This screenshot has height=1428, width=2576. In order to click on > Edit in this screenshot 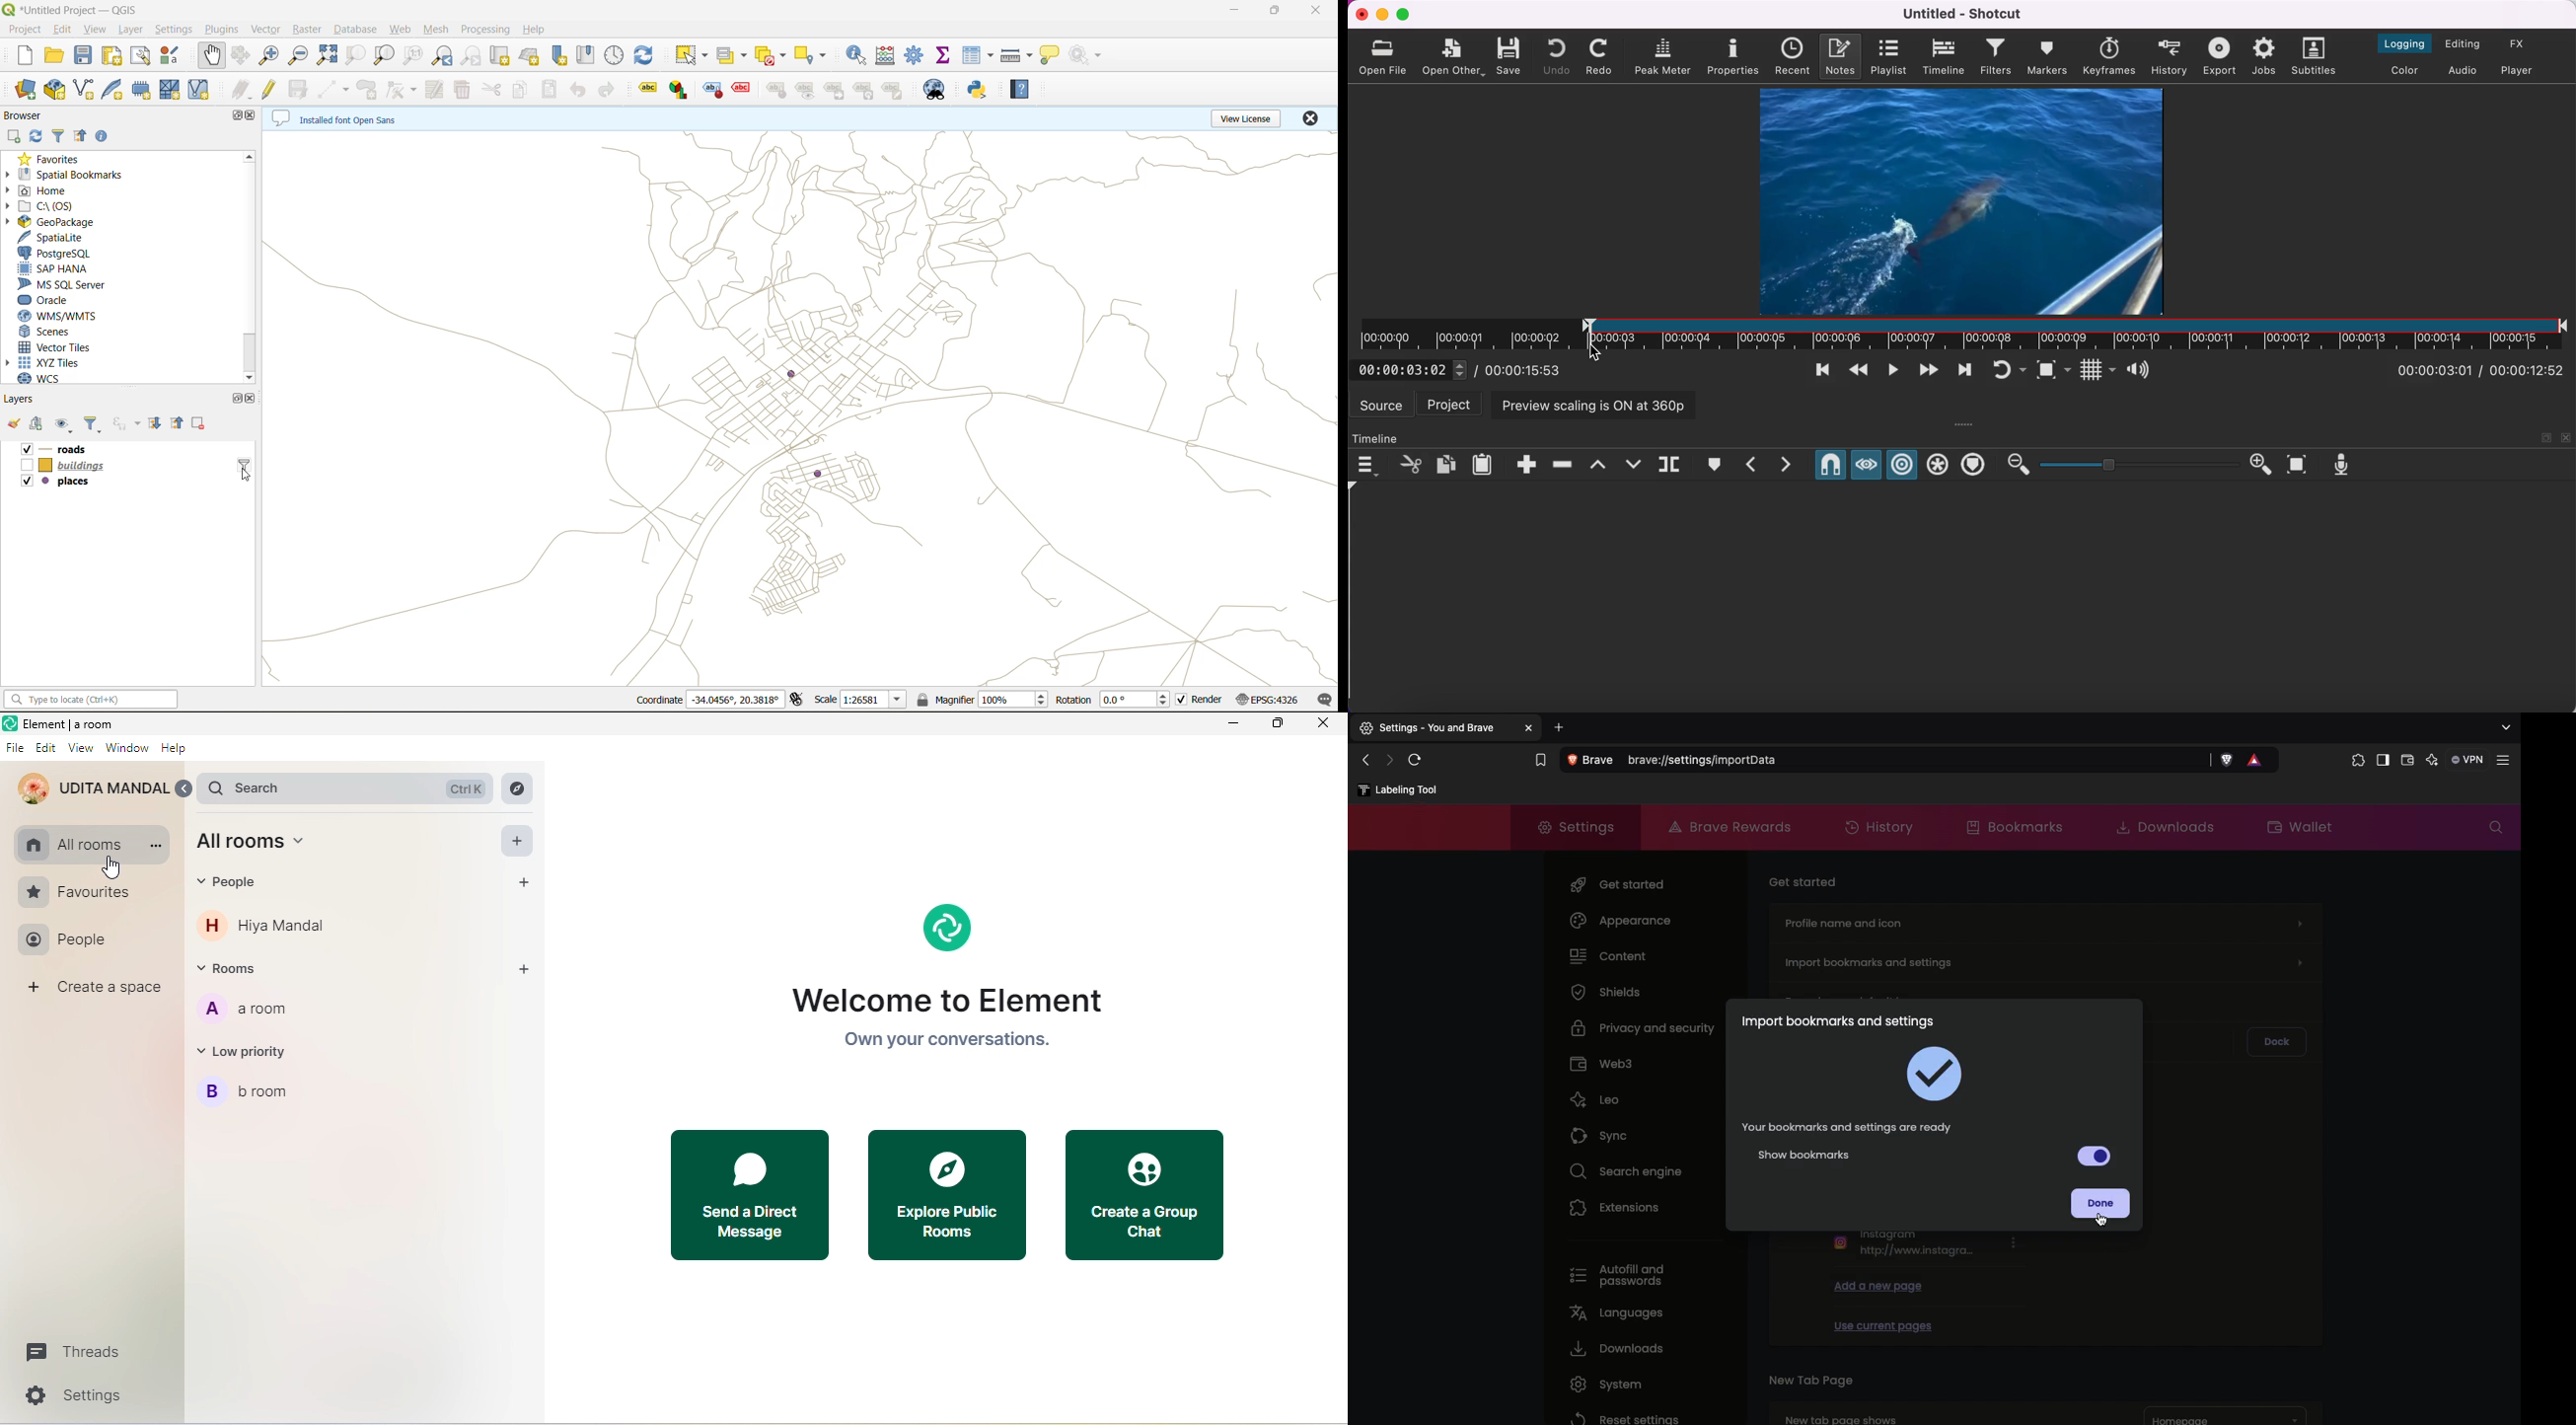, I will do `click(46, 747)`.